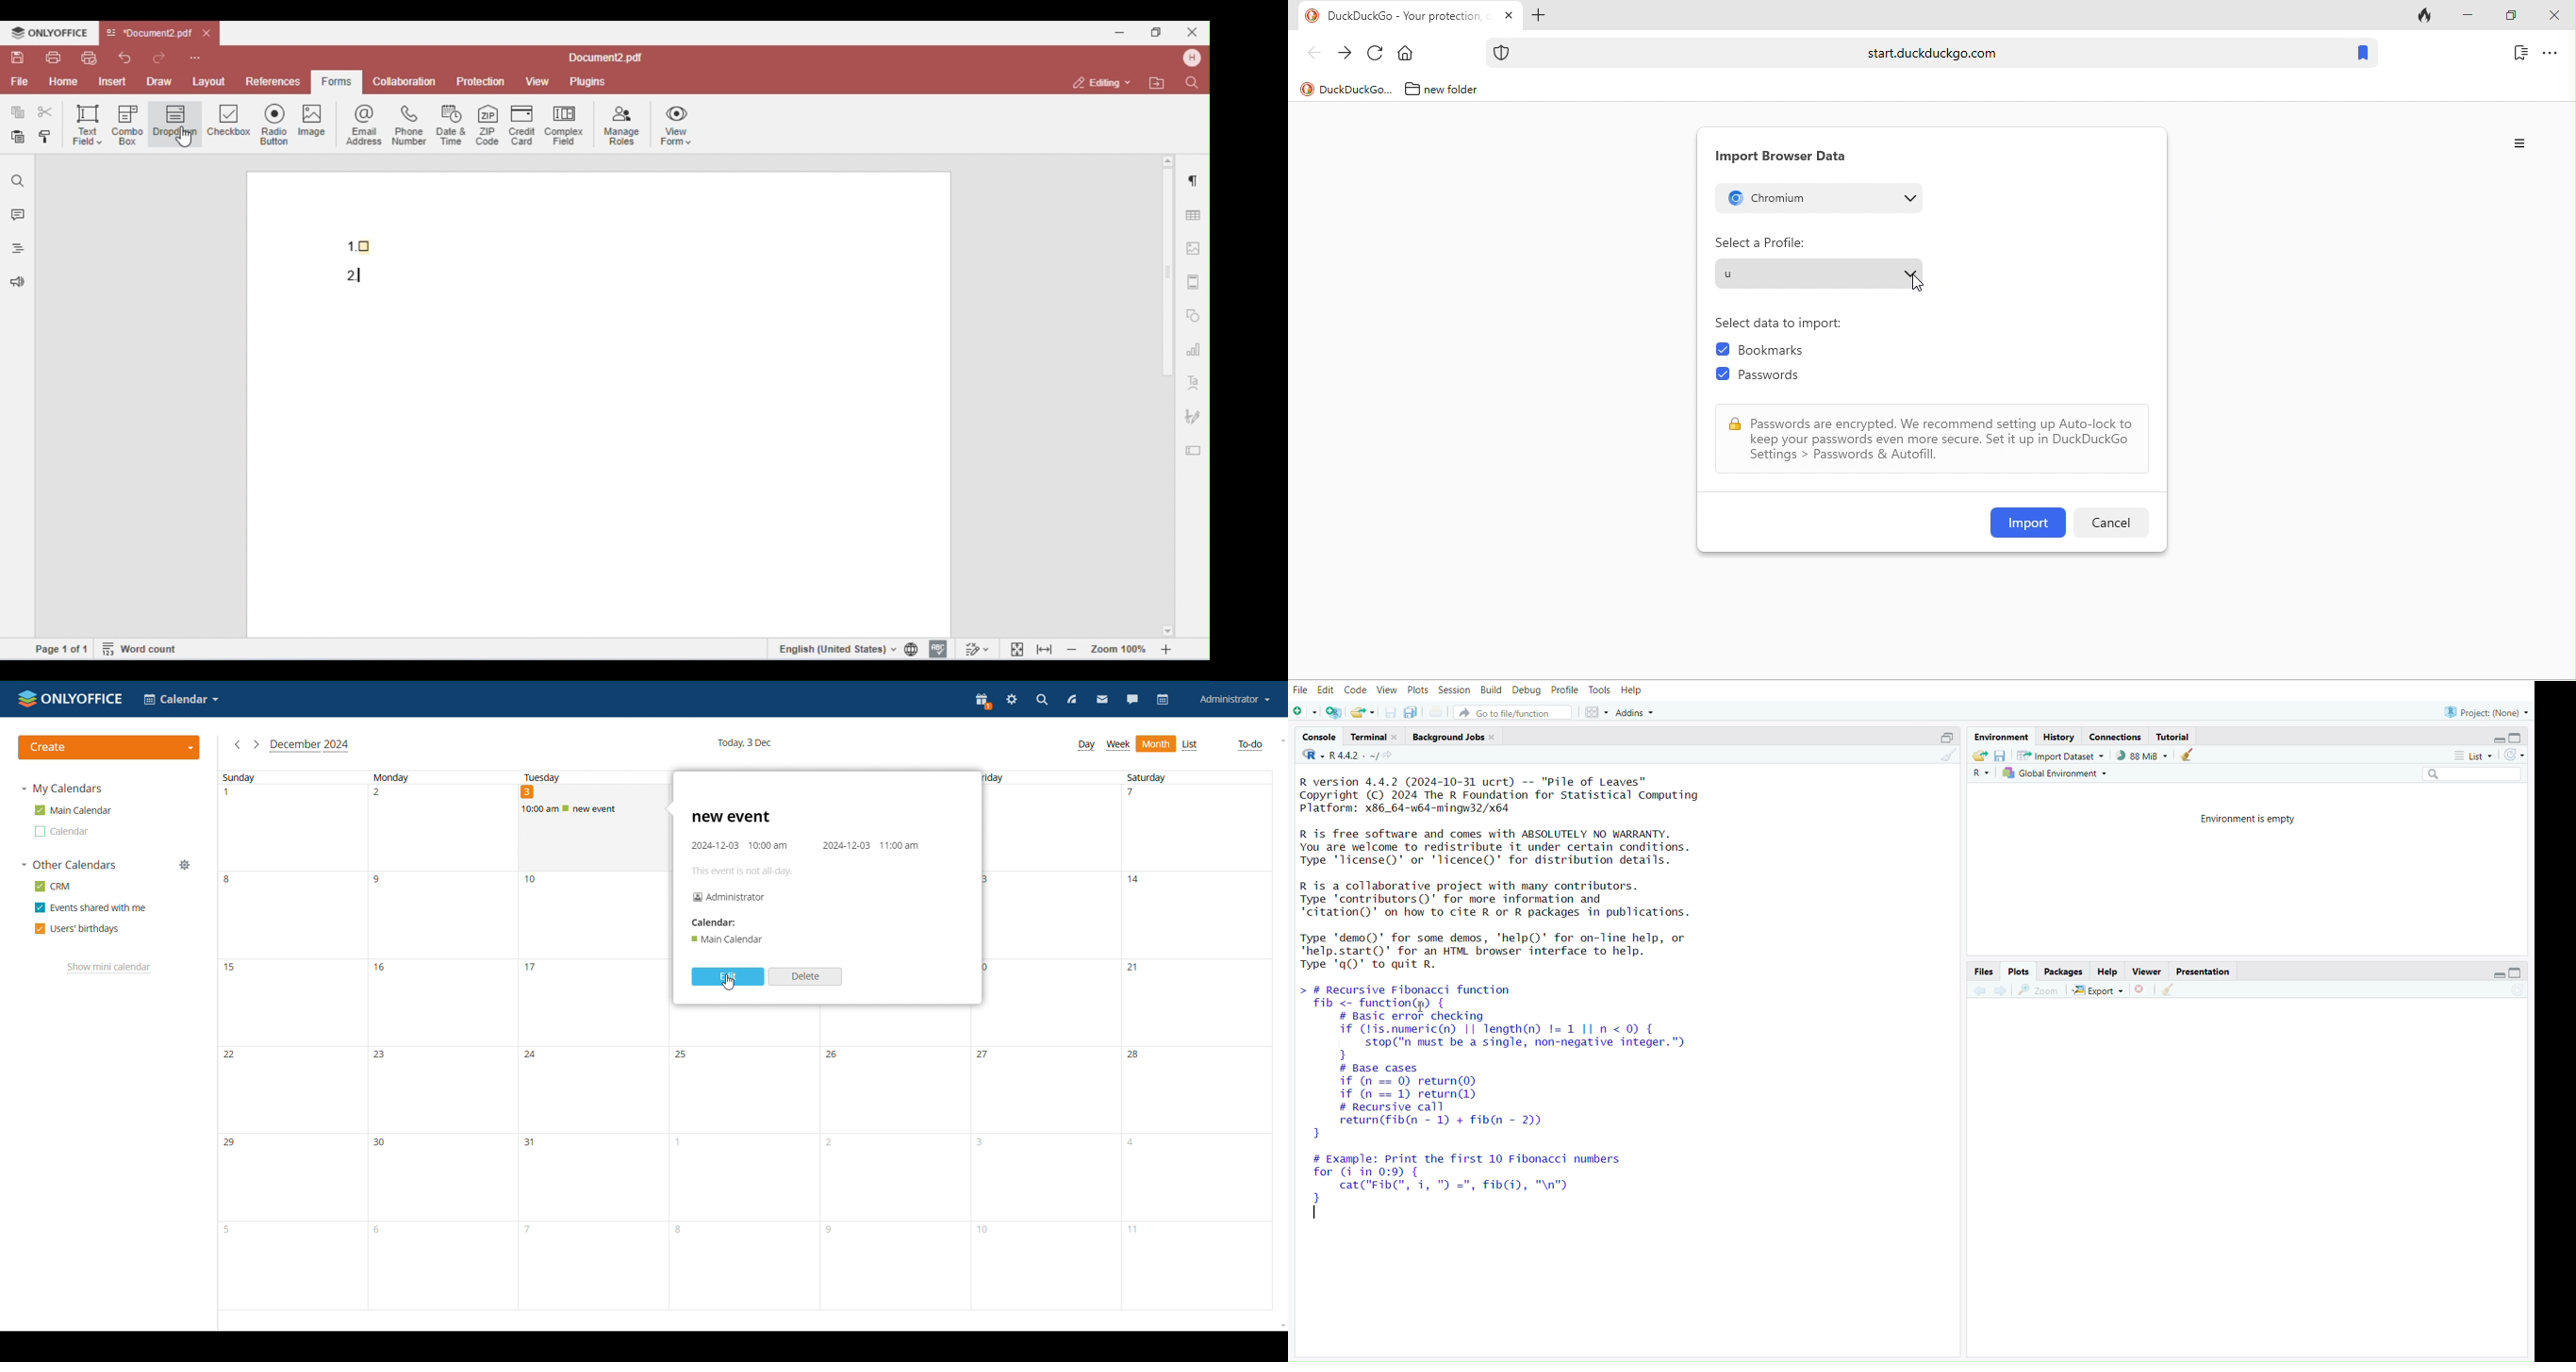  I want to click on R, so click(1981, 774).